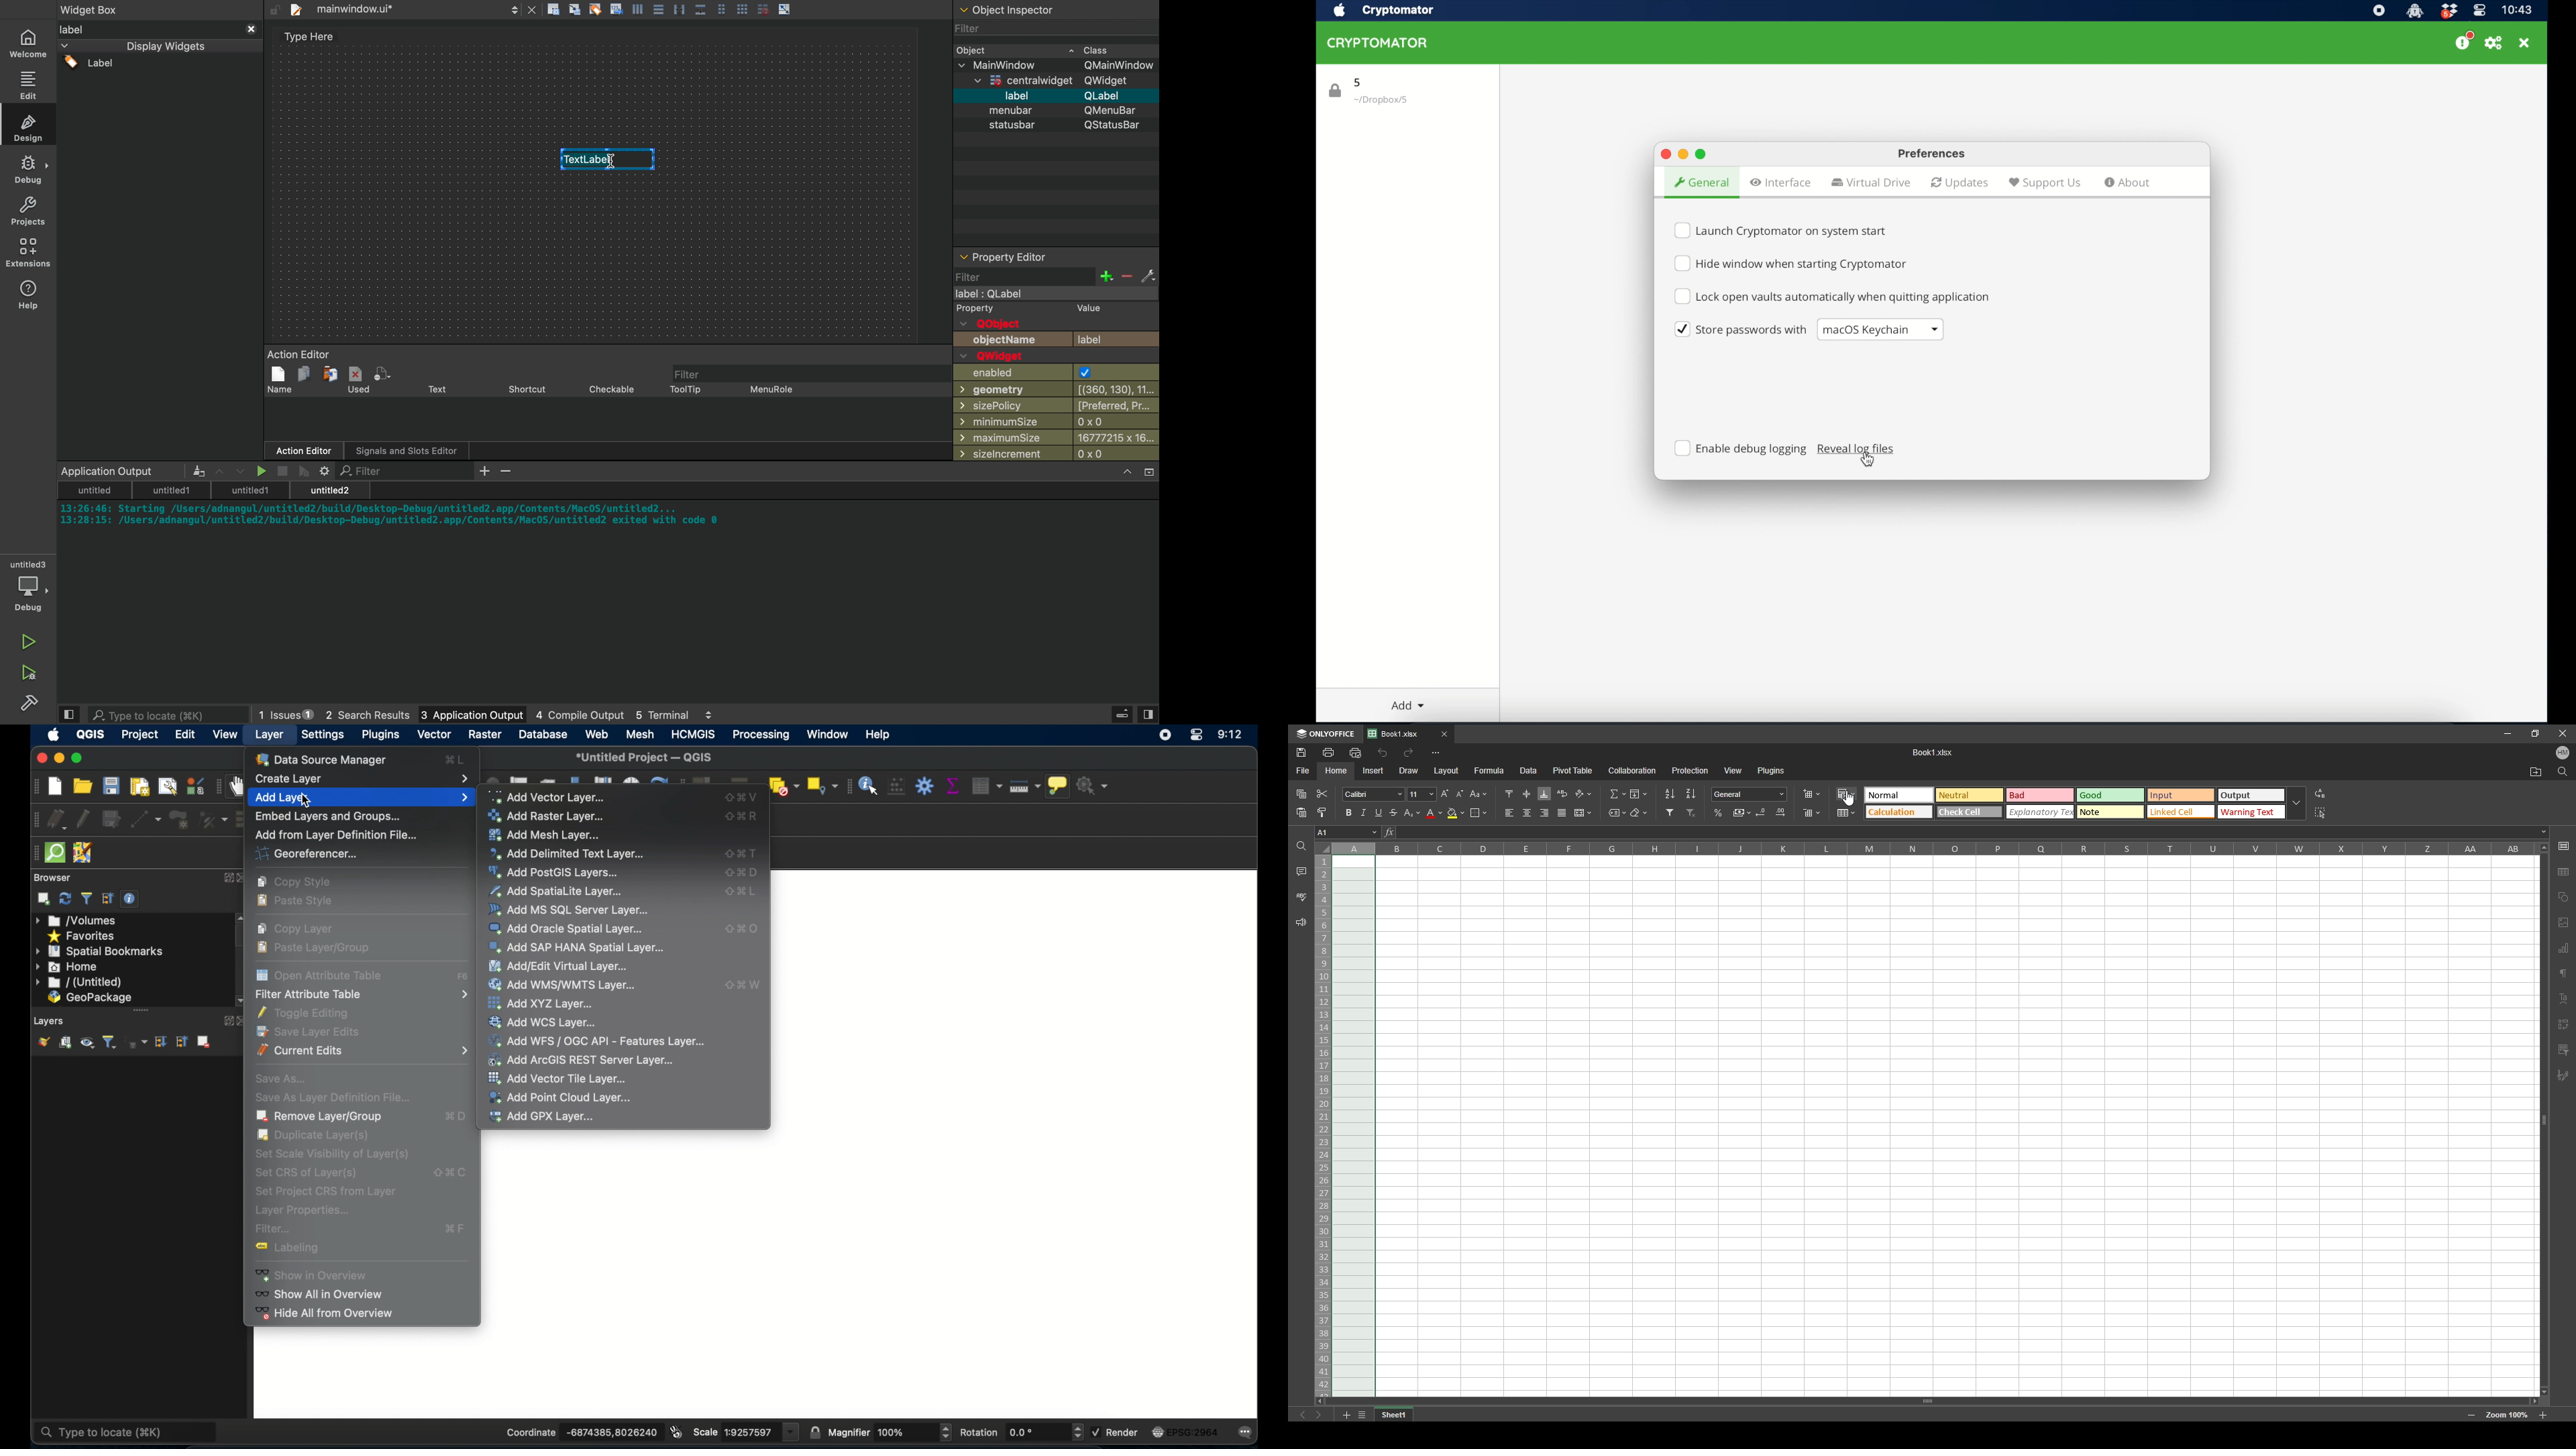 The height and width of the screenshot is (1456, 2576). Describe the element at coordinates (1456, 813) in the screenshot. I see `fill color` at that location.